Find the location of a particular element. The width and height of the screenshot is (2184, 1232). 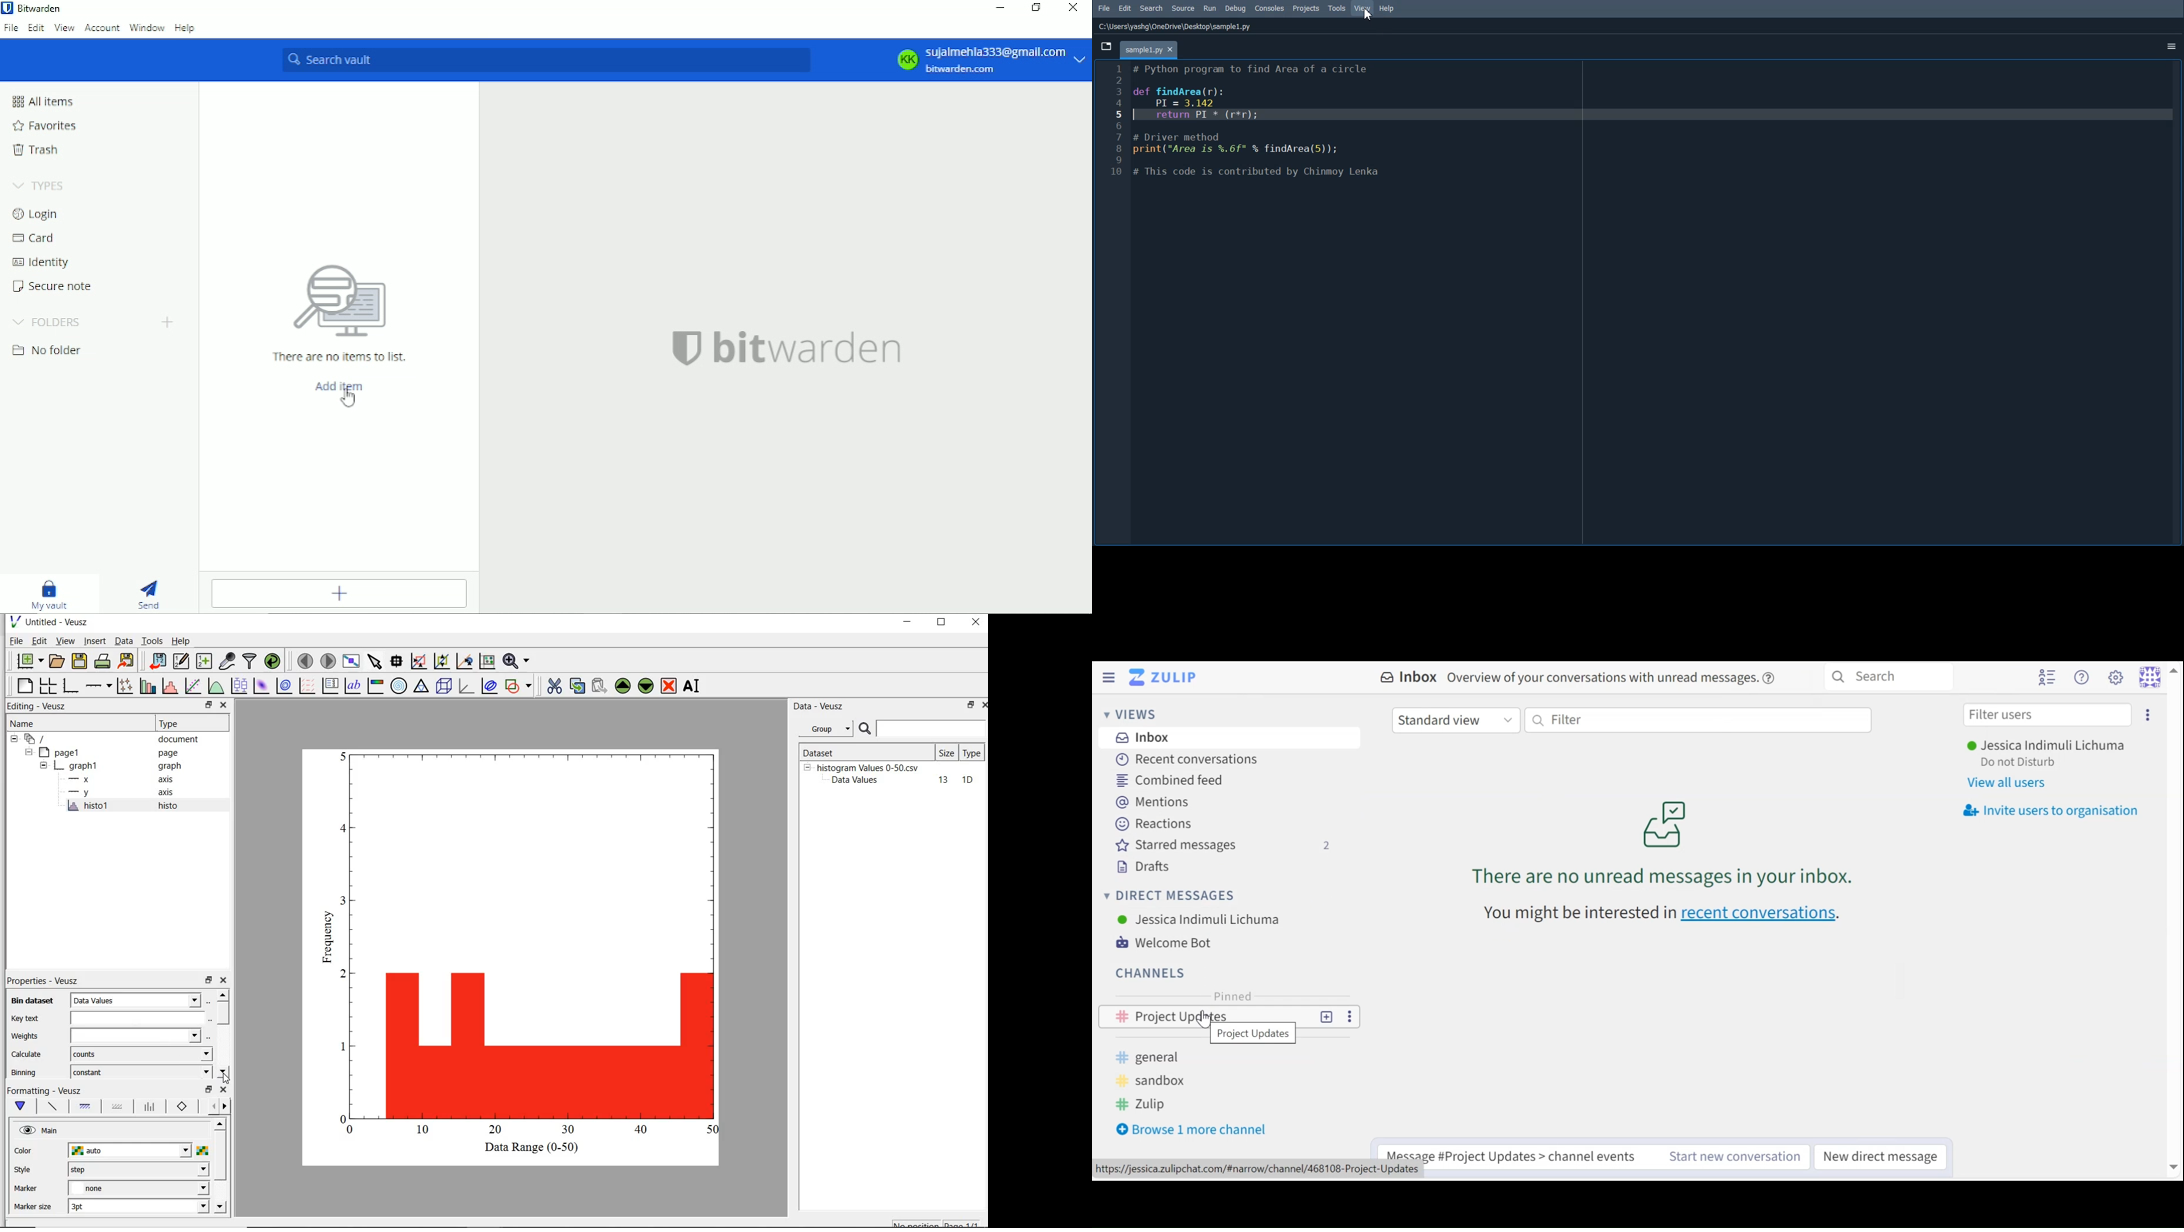

Tools is located at coordinates (1338, 9).